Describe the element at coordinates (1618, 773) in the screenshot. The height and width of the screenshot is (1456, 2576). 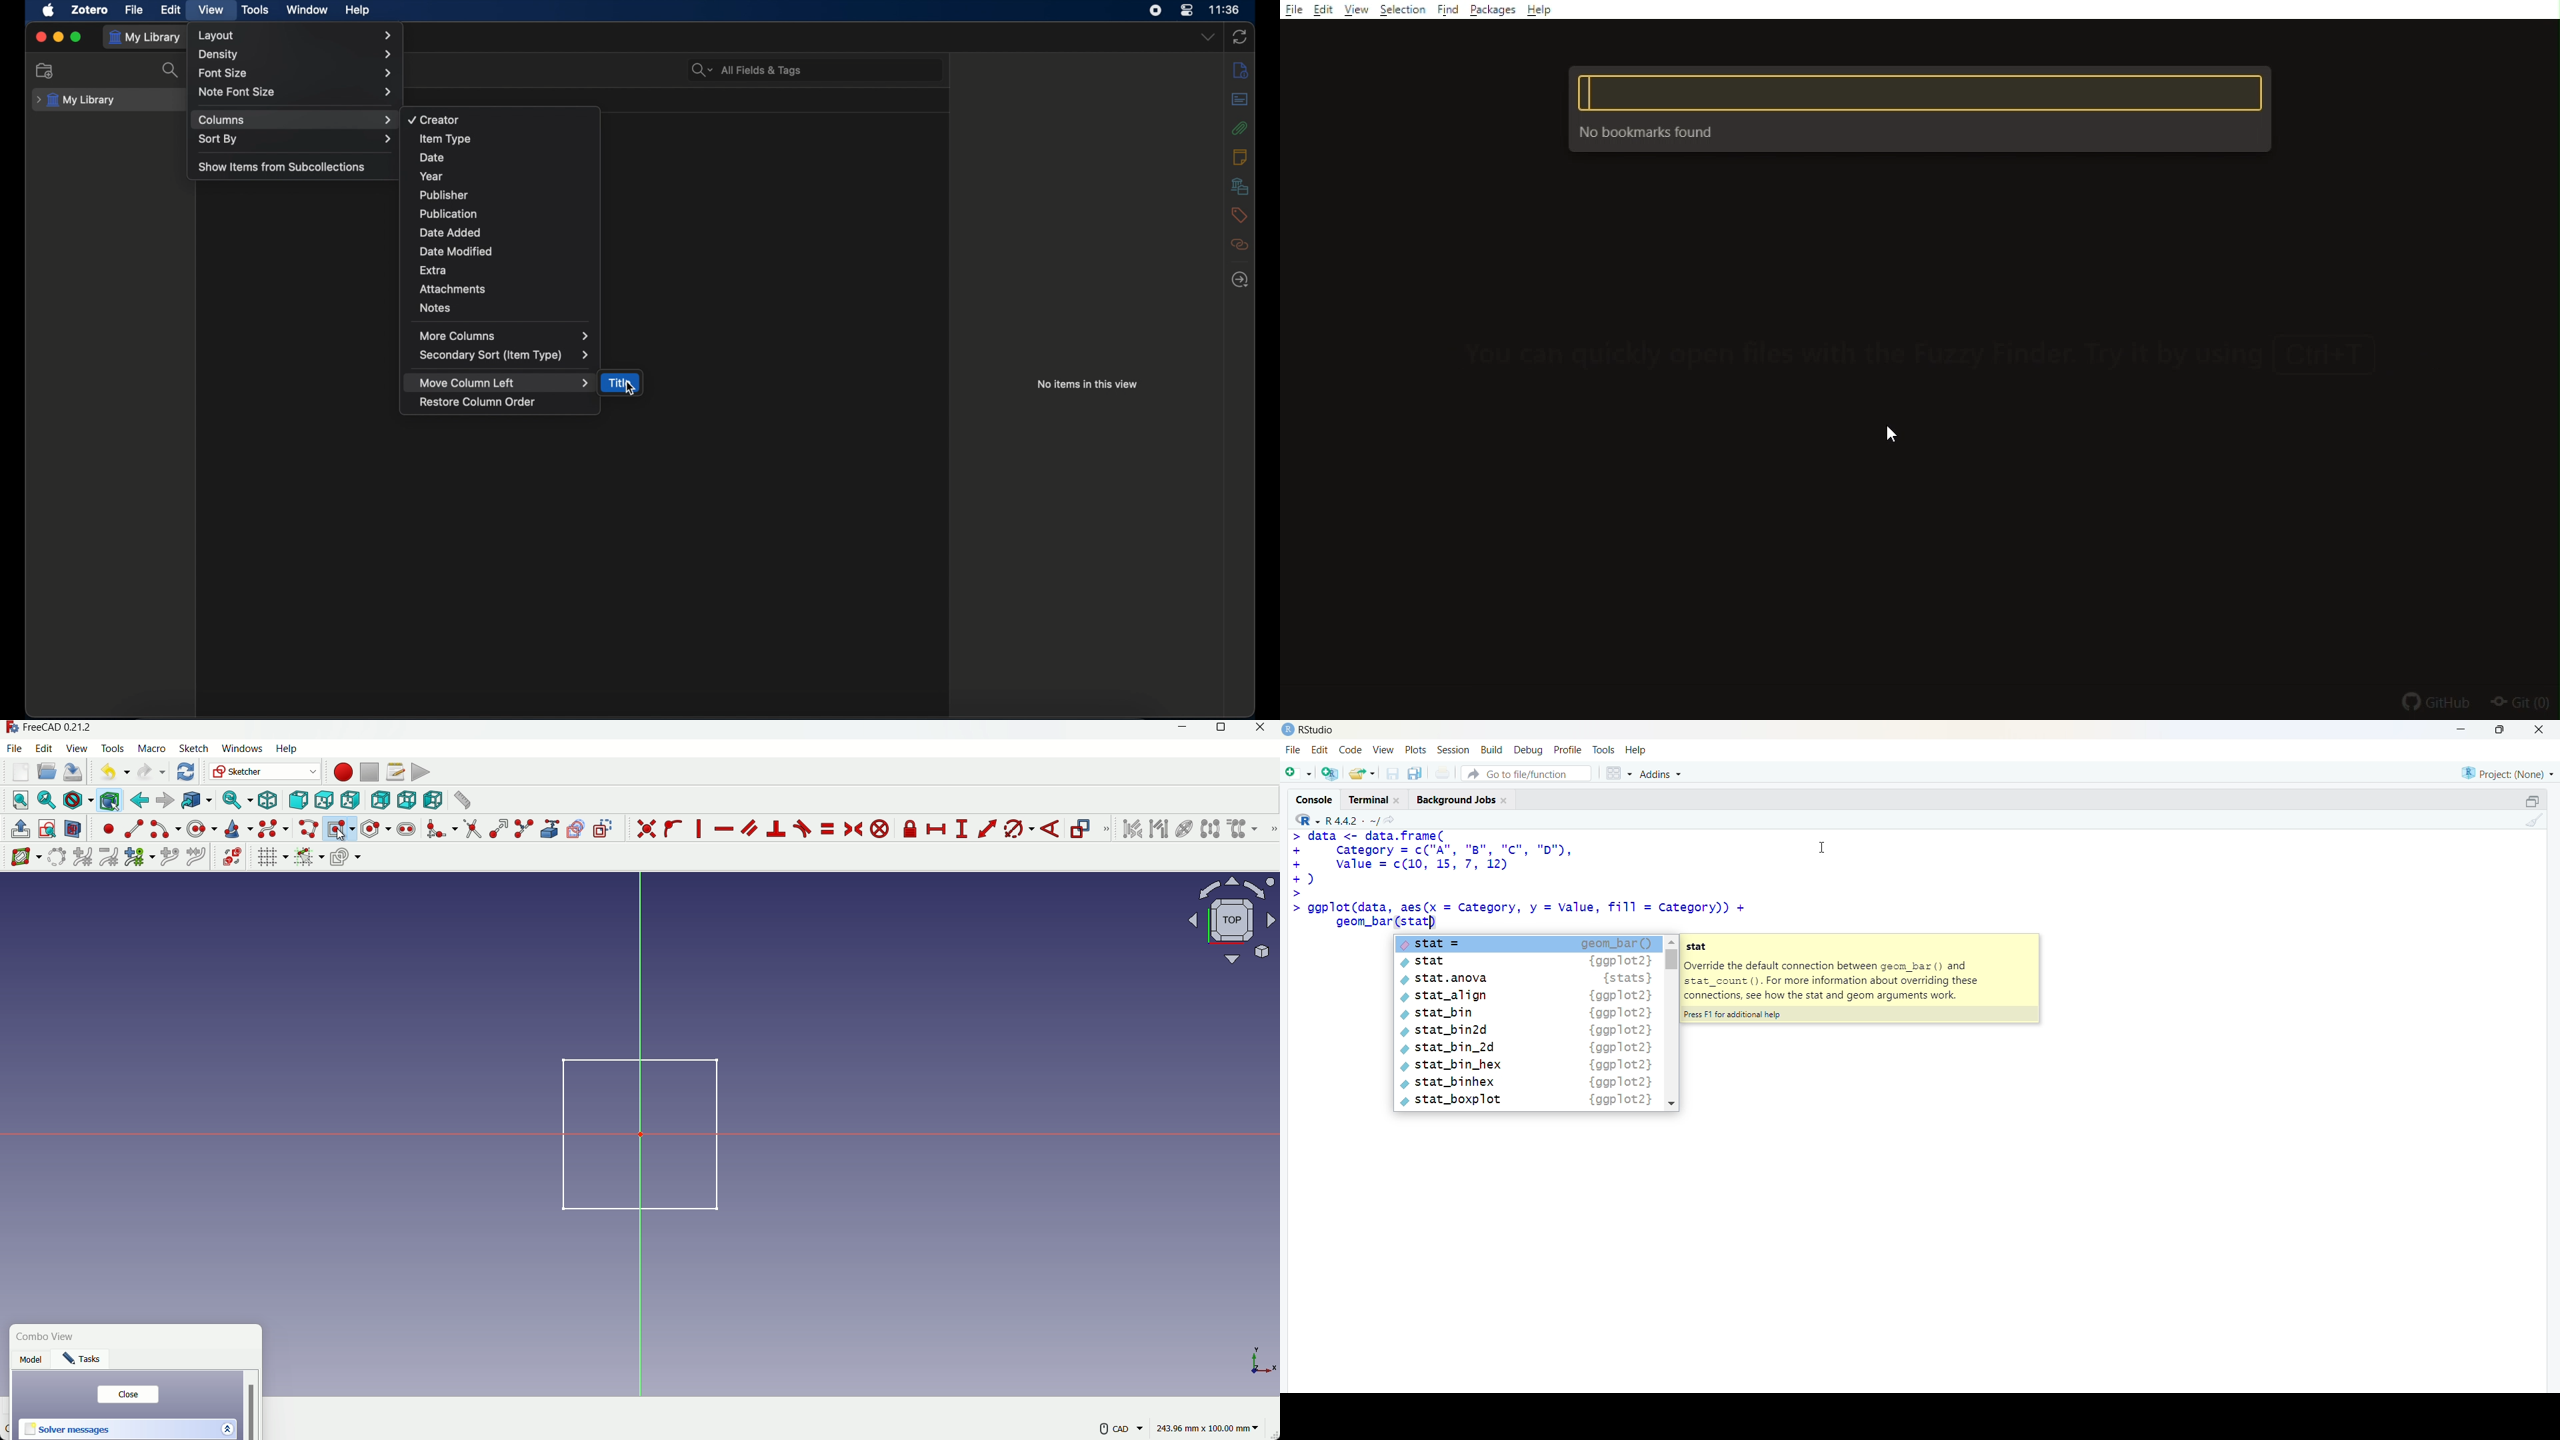
I see `grid view` at that location.